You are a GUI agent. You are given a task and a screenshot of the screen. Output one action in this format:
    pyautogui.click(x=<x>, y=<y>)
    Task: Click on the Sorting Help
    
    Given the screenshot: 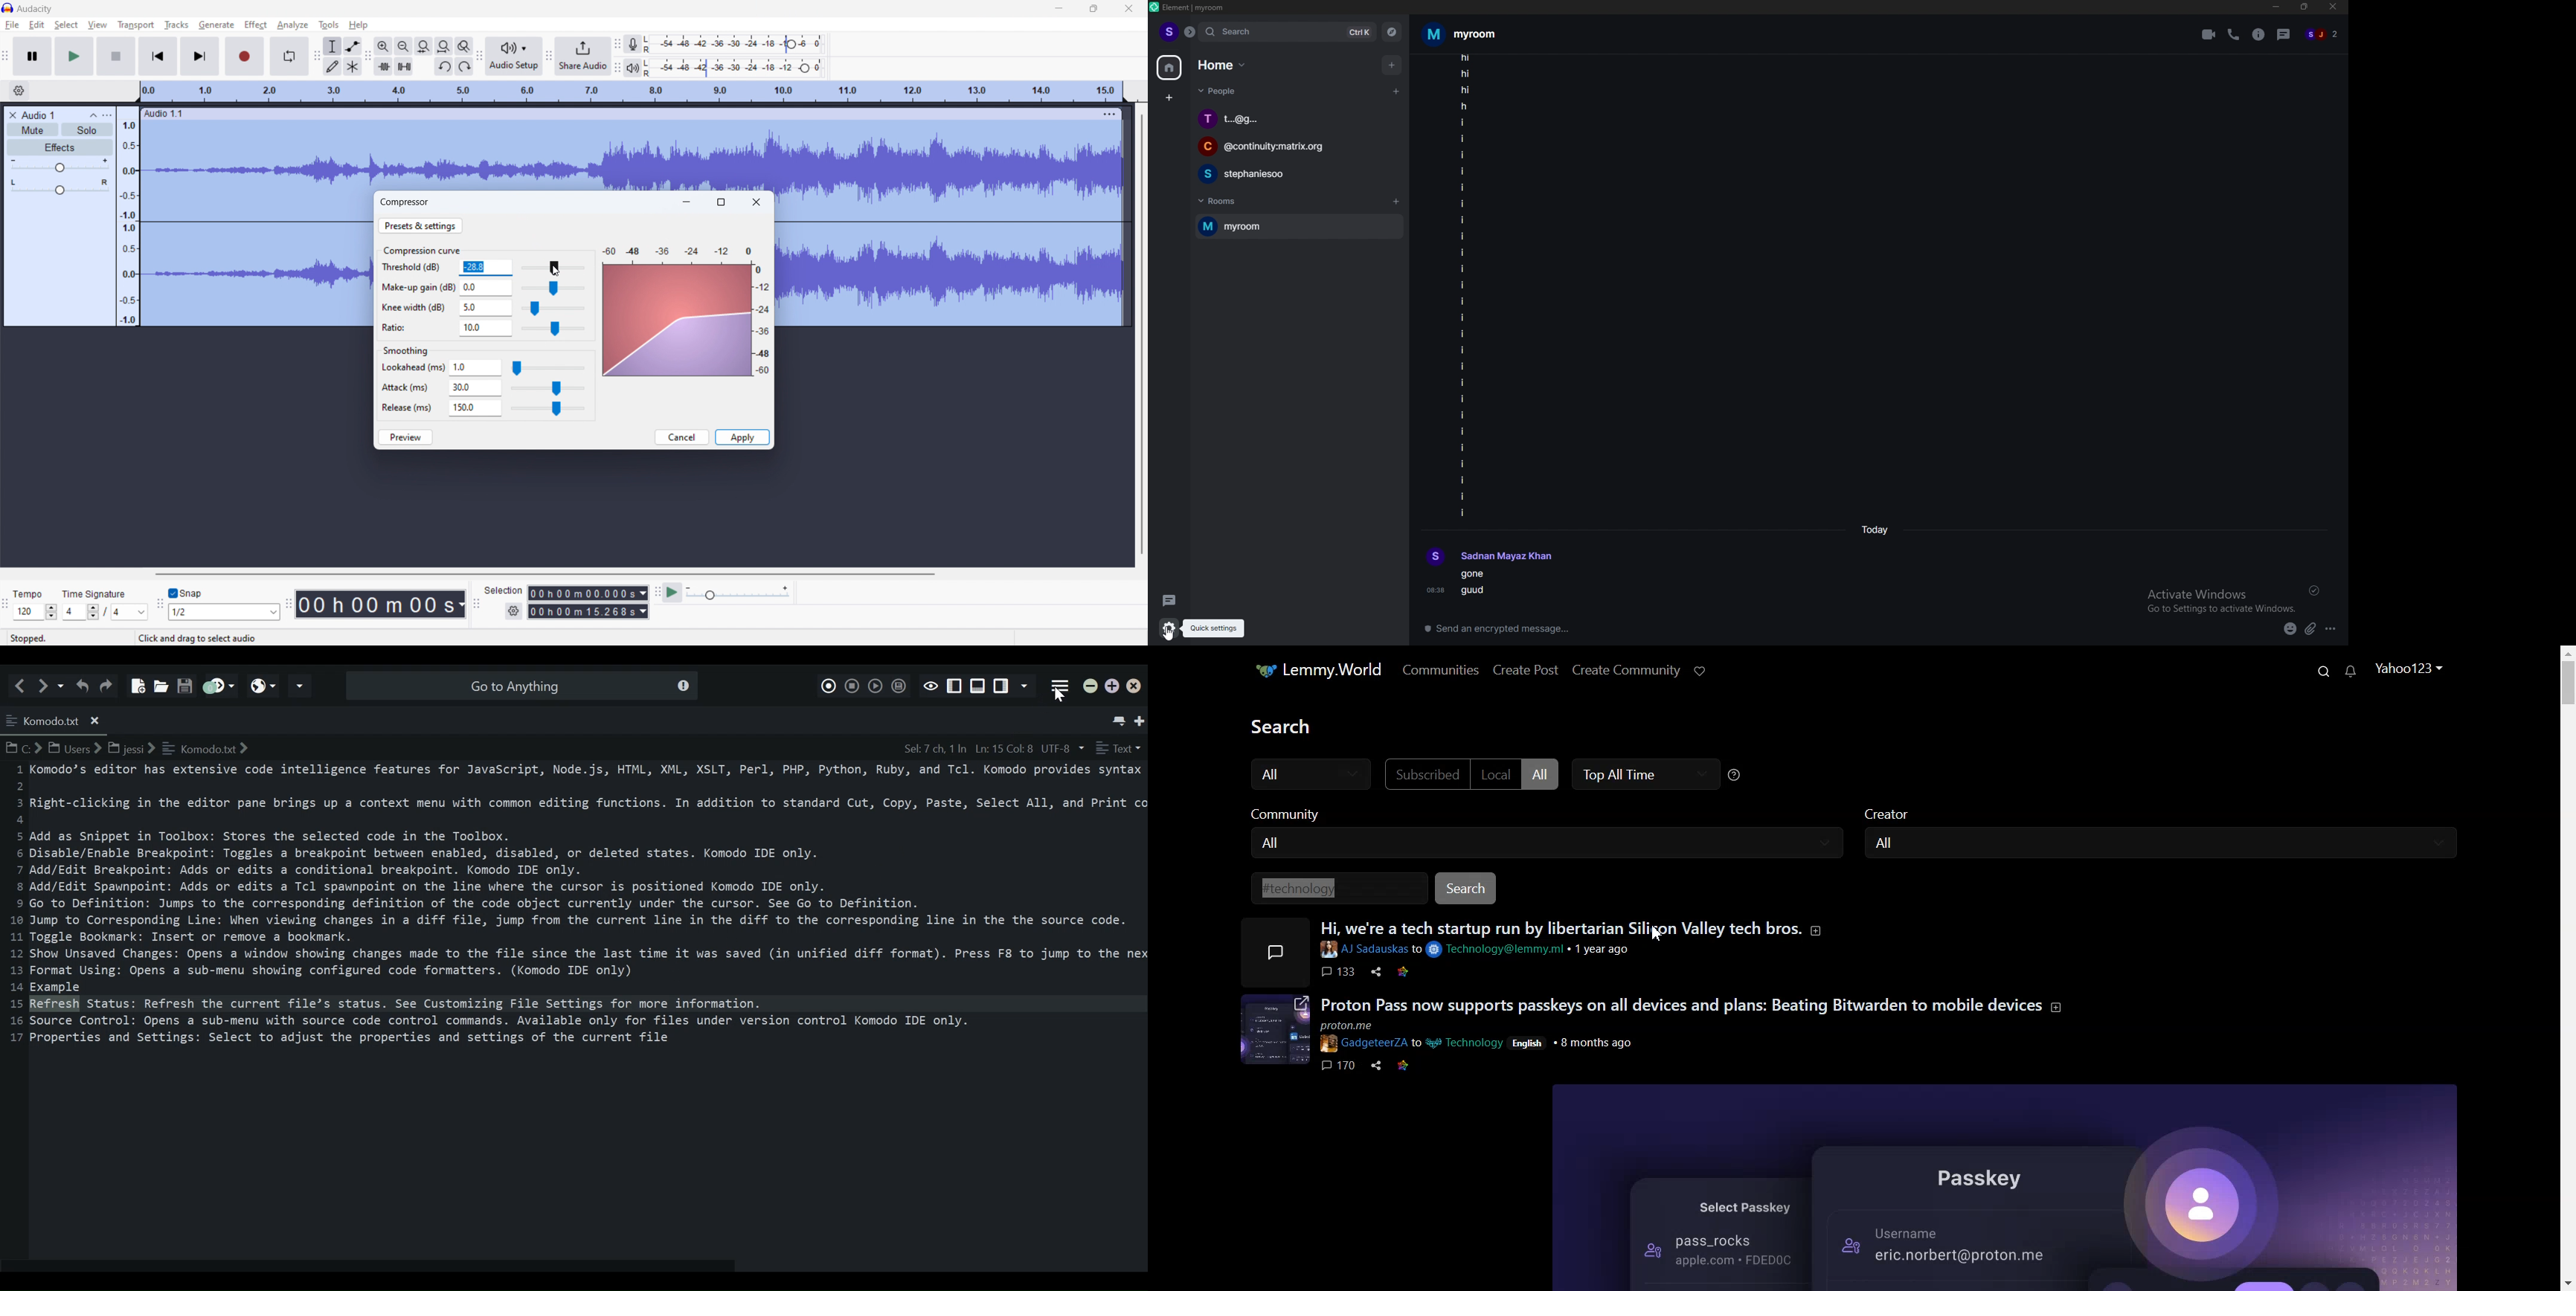 What is the action you would take?
    pyautogui.click(x=1734, y=774)
    